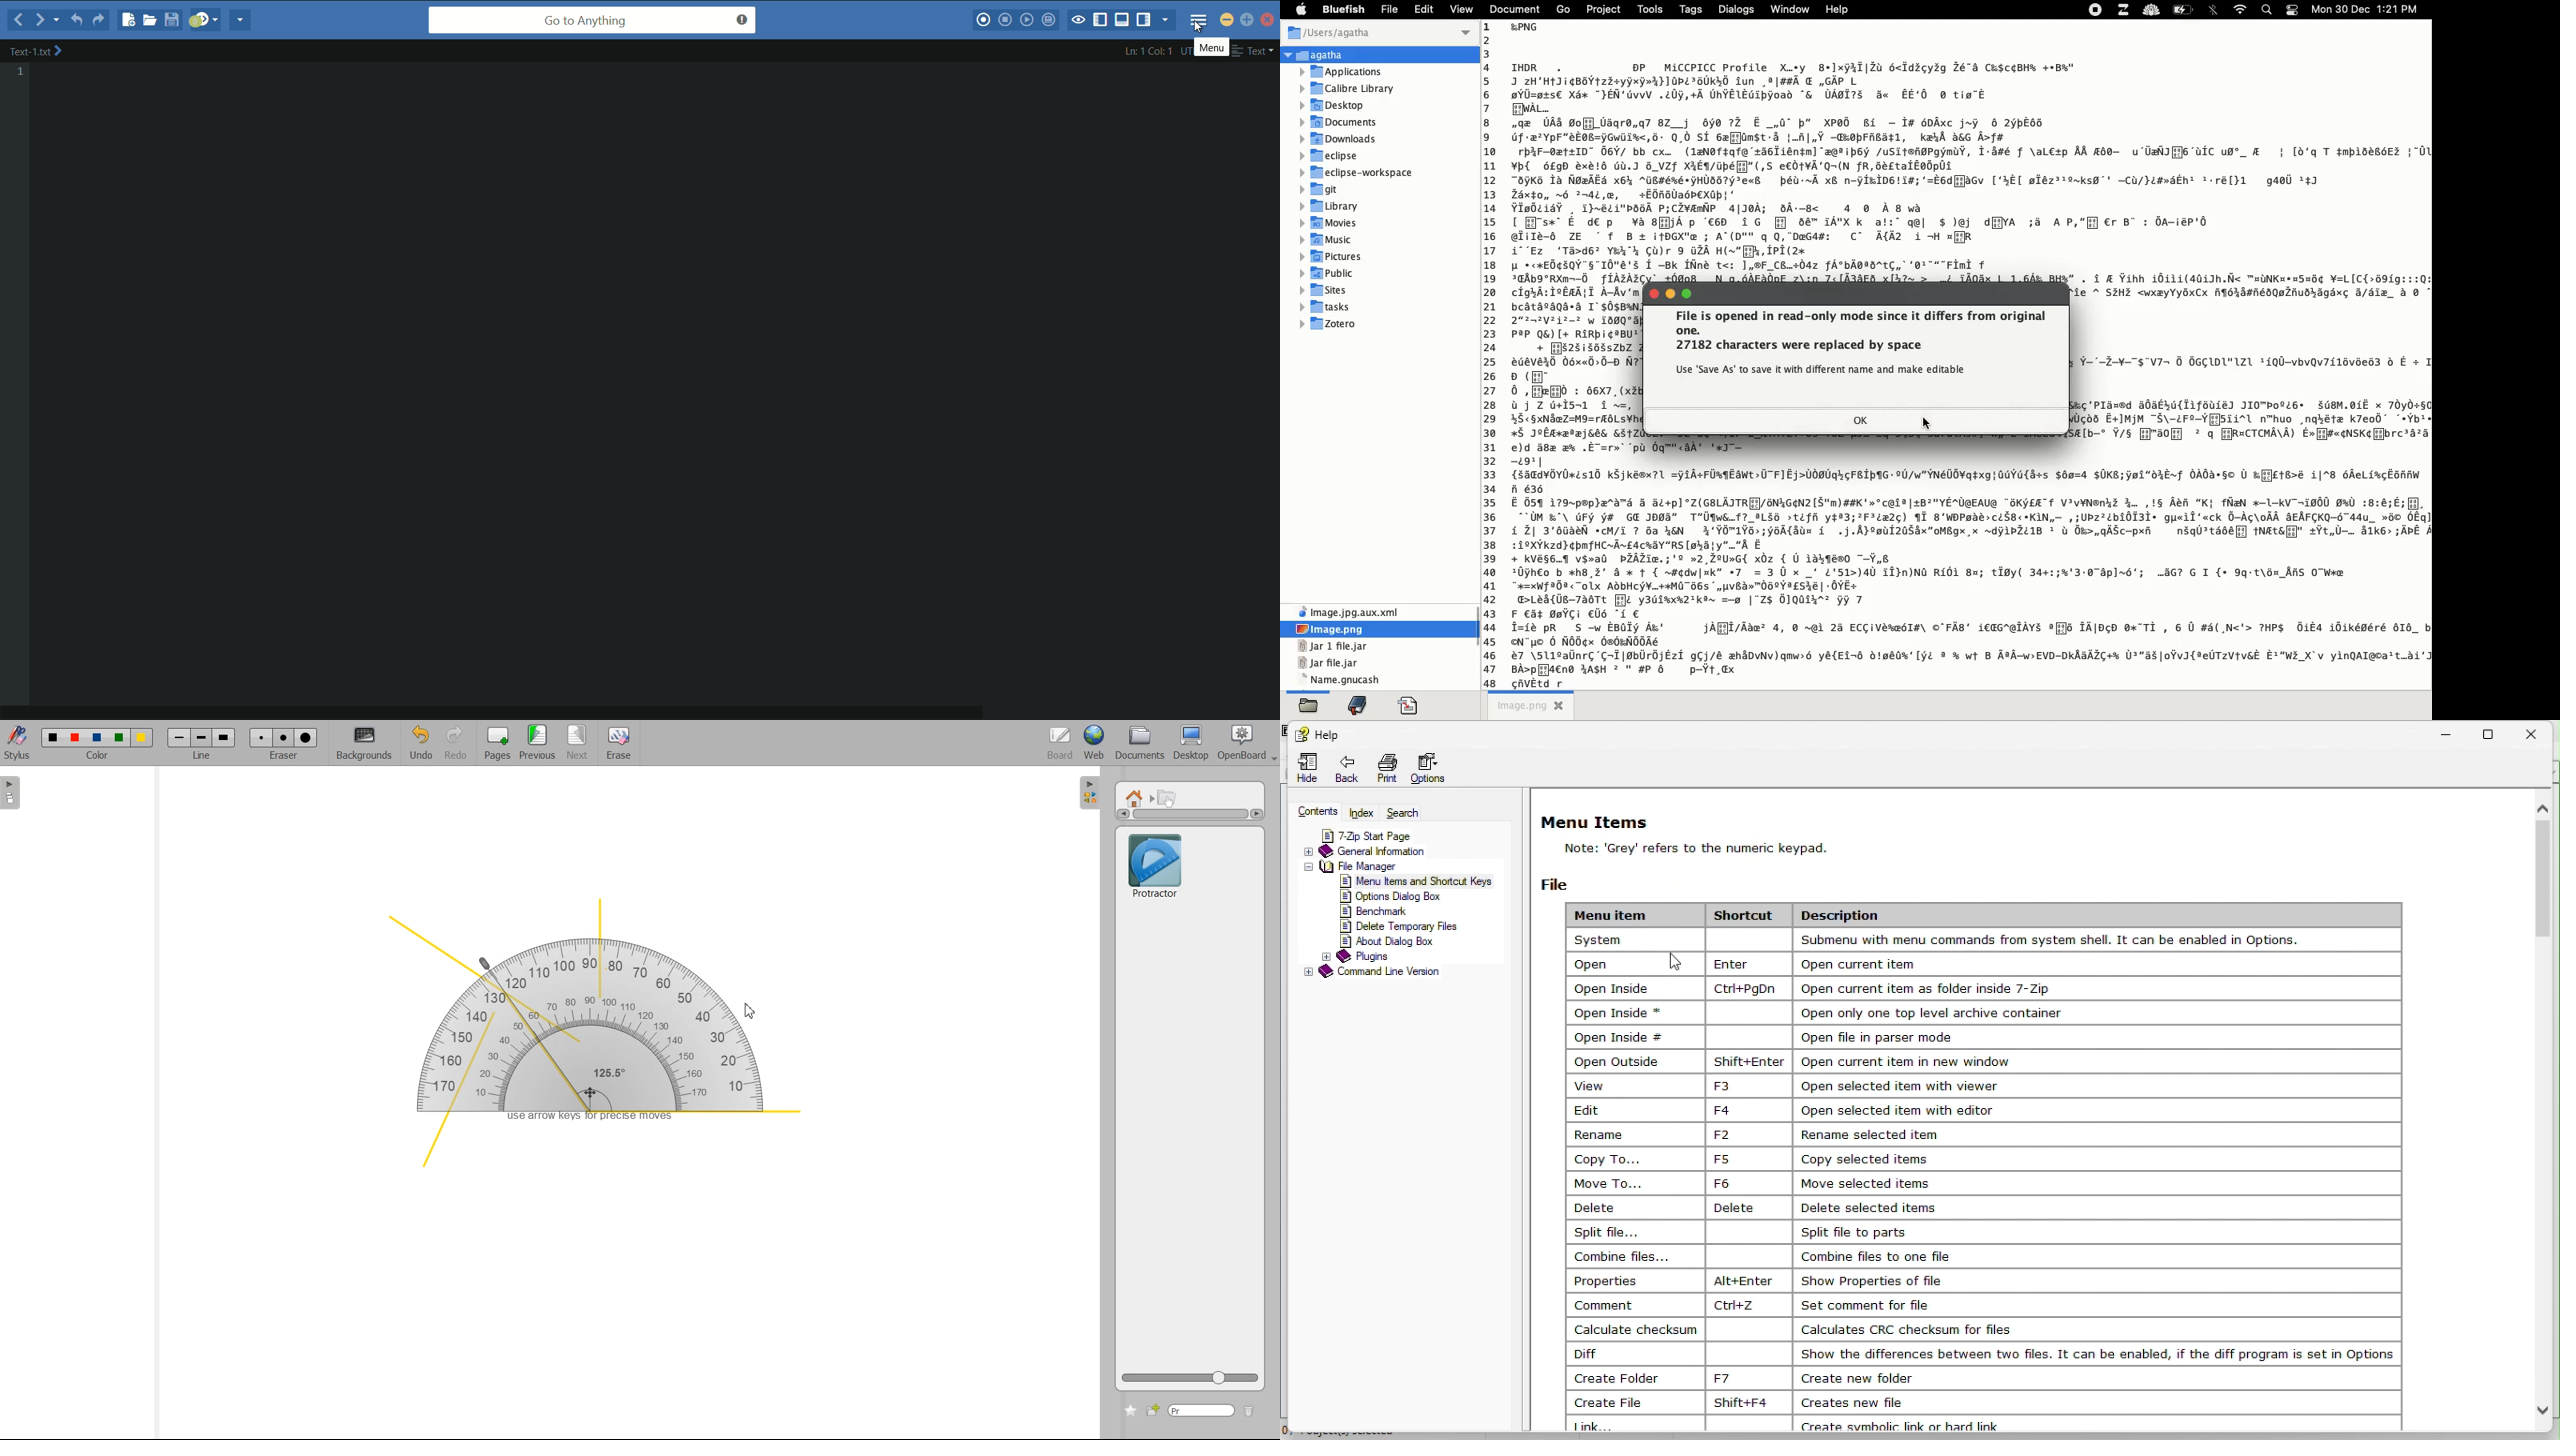 This screenshot has height=1456, width=2576. Describe the element at coordinates (1323, 308) in the screenshot. I see `tasks` at that location.